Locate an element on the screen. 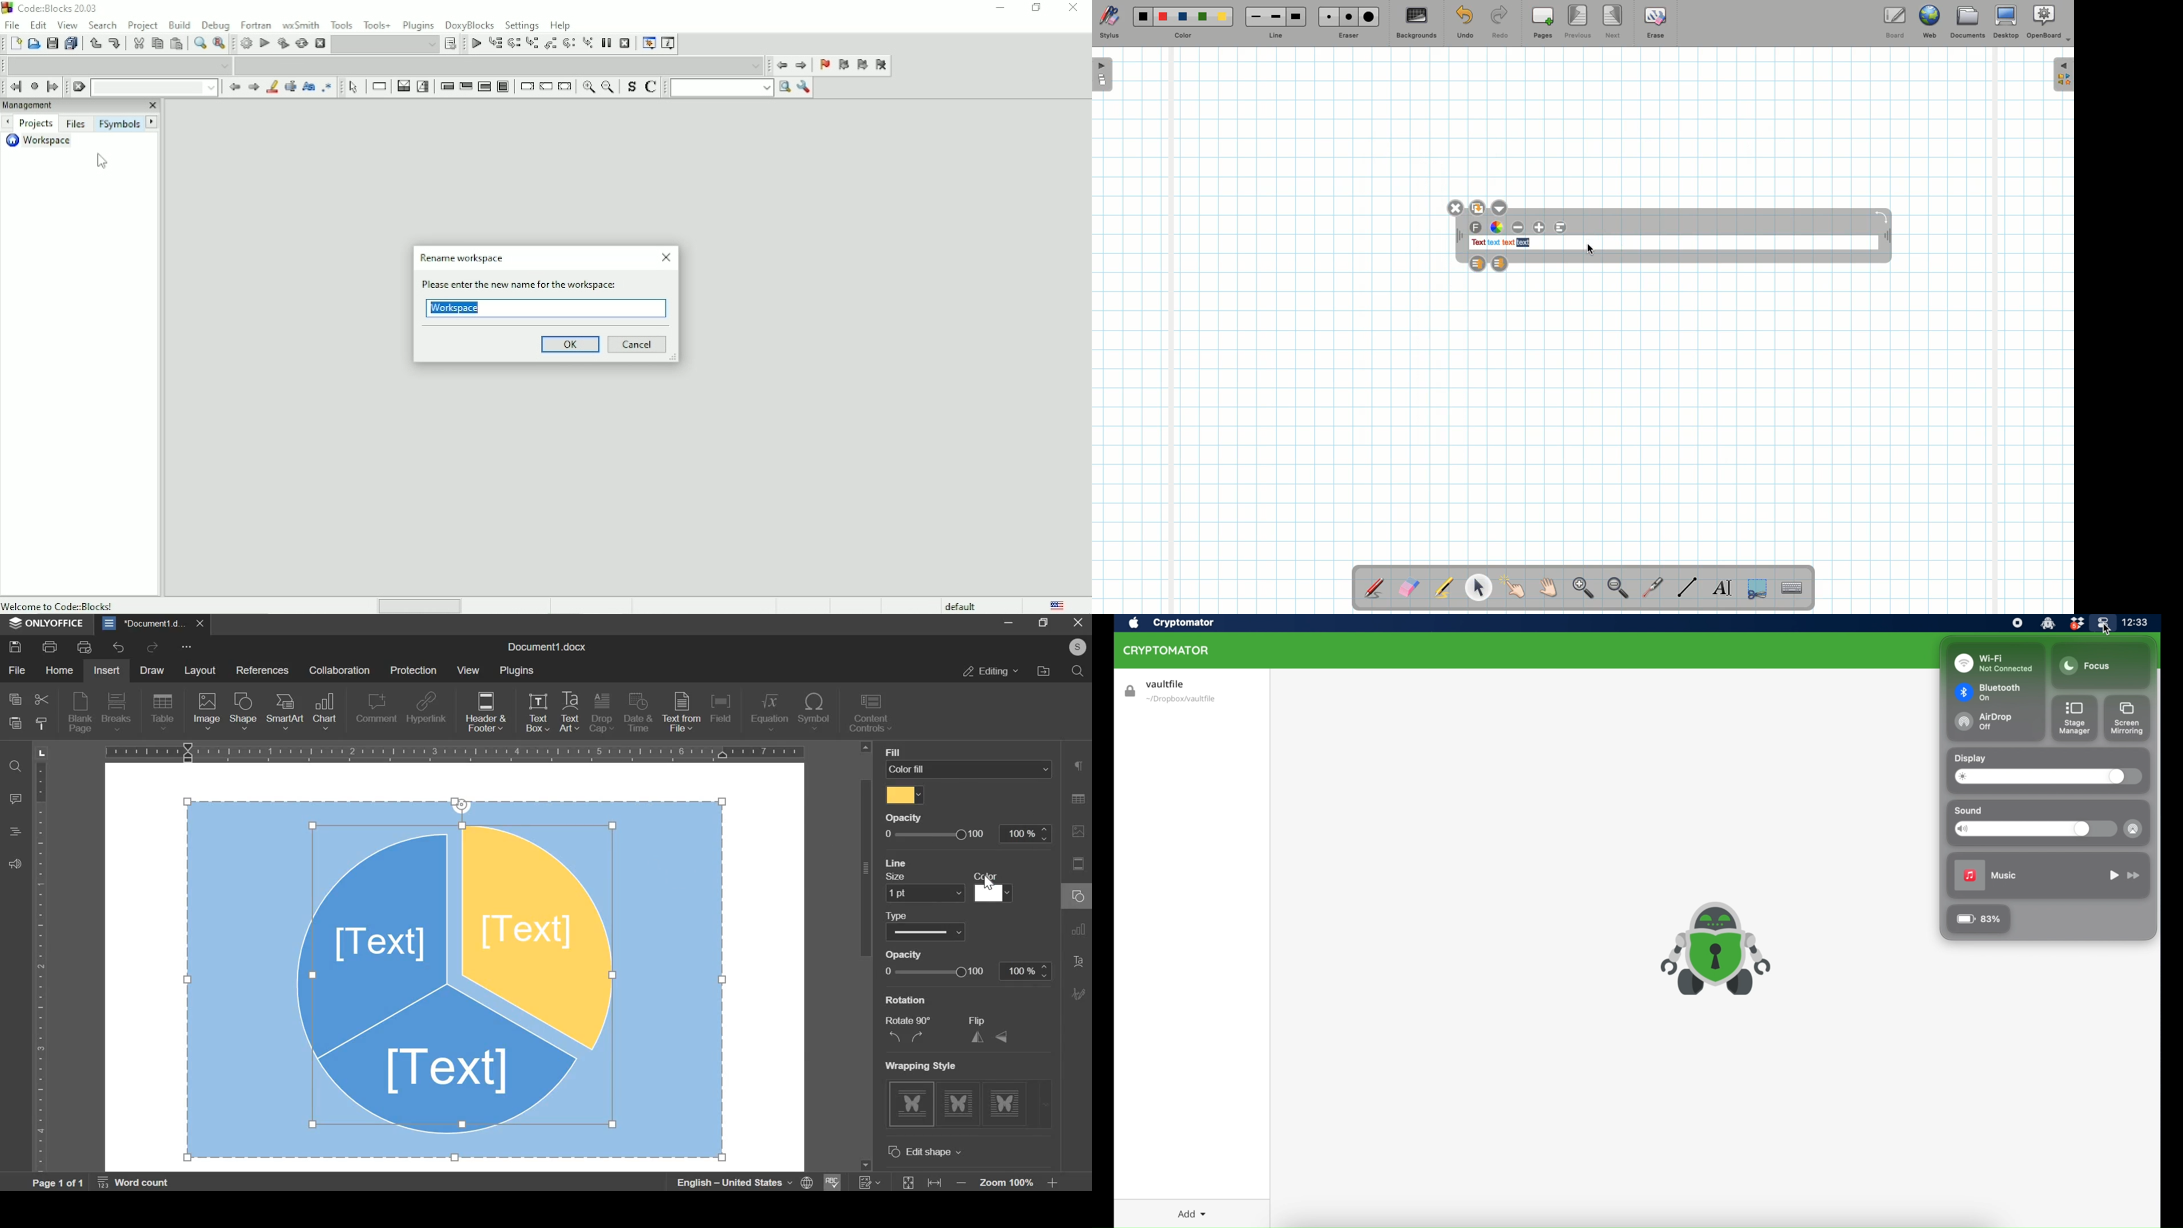  Close is located at coordinates (1075, 8).